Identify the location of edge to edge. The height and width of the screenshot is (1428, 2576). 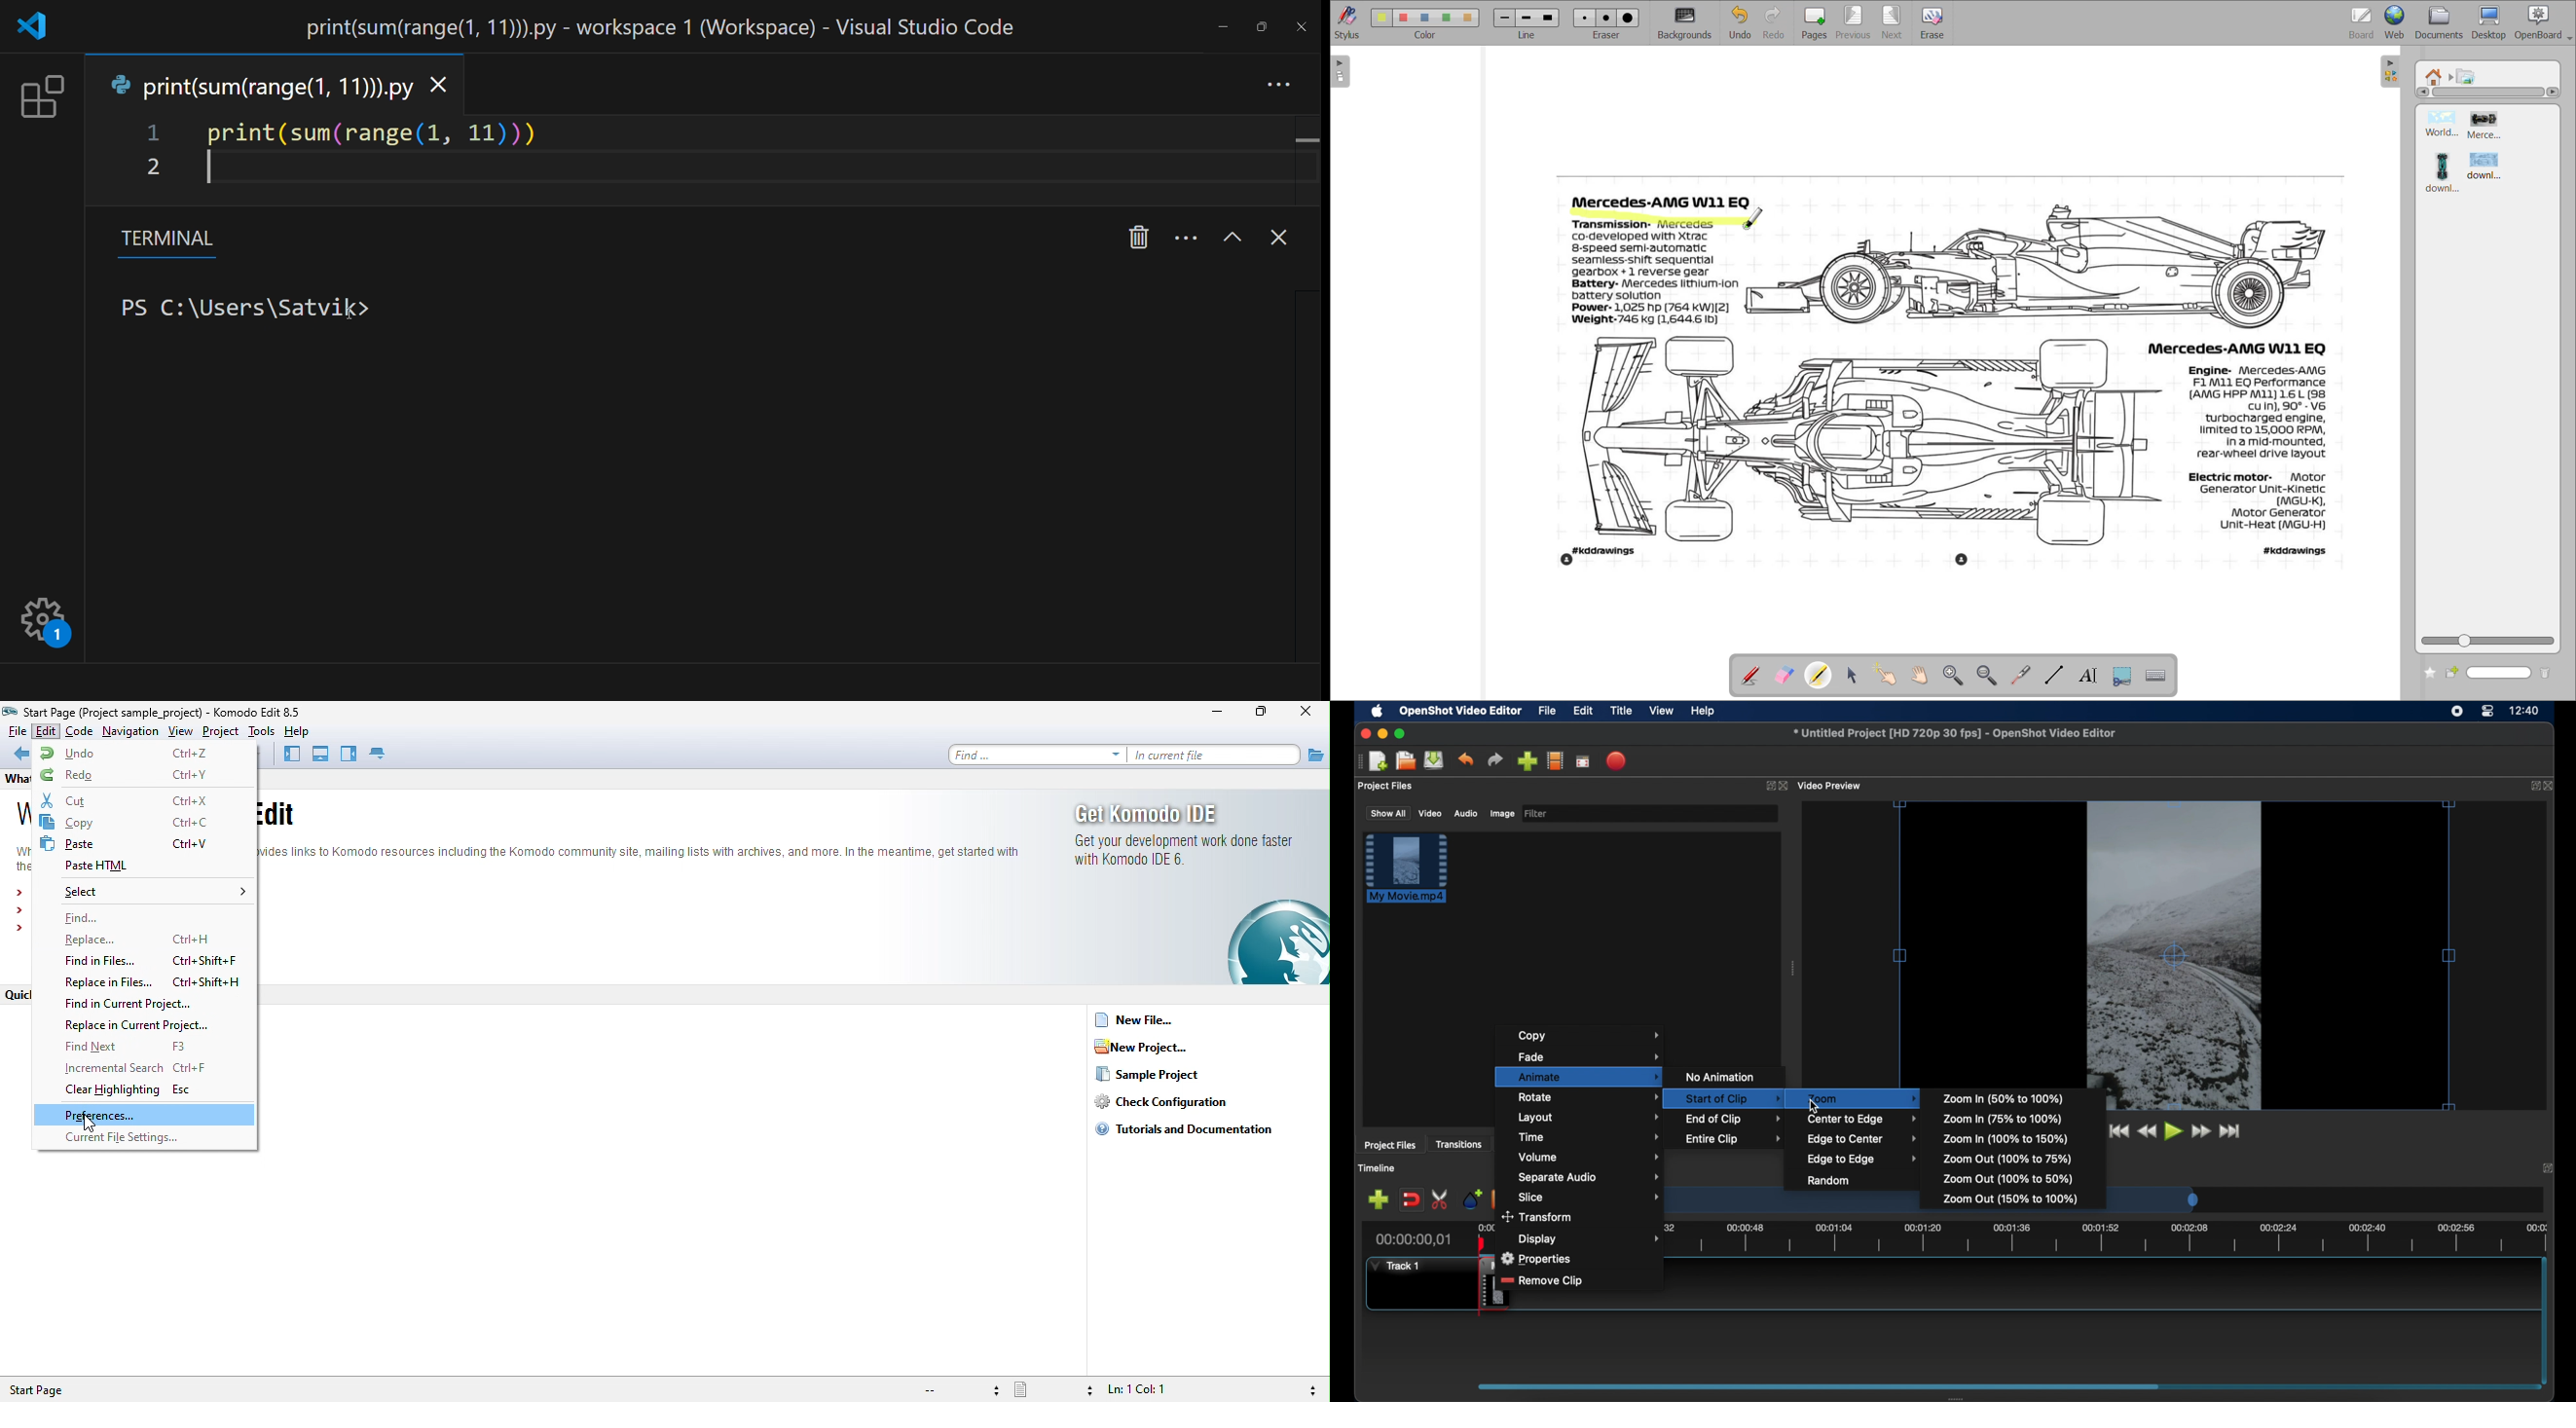
(1862, 1159).